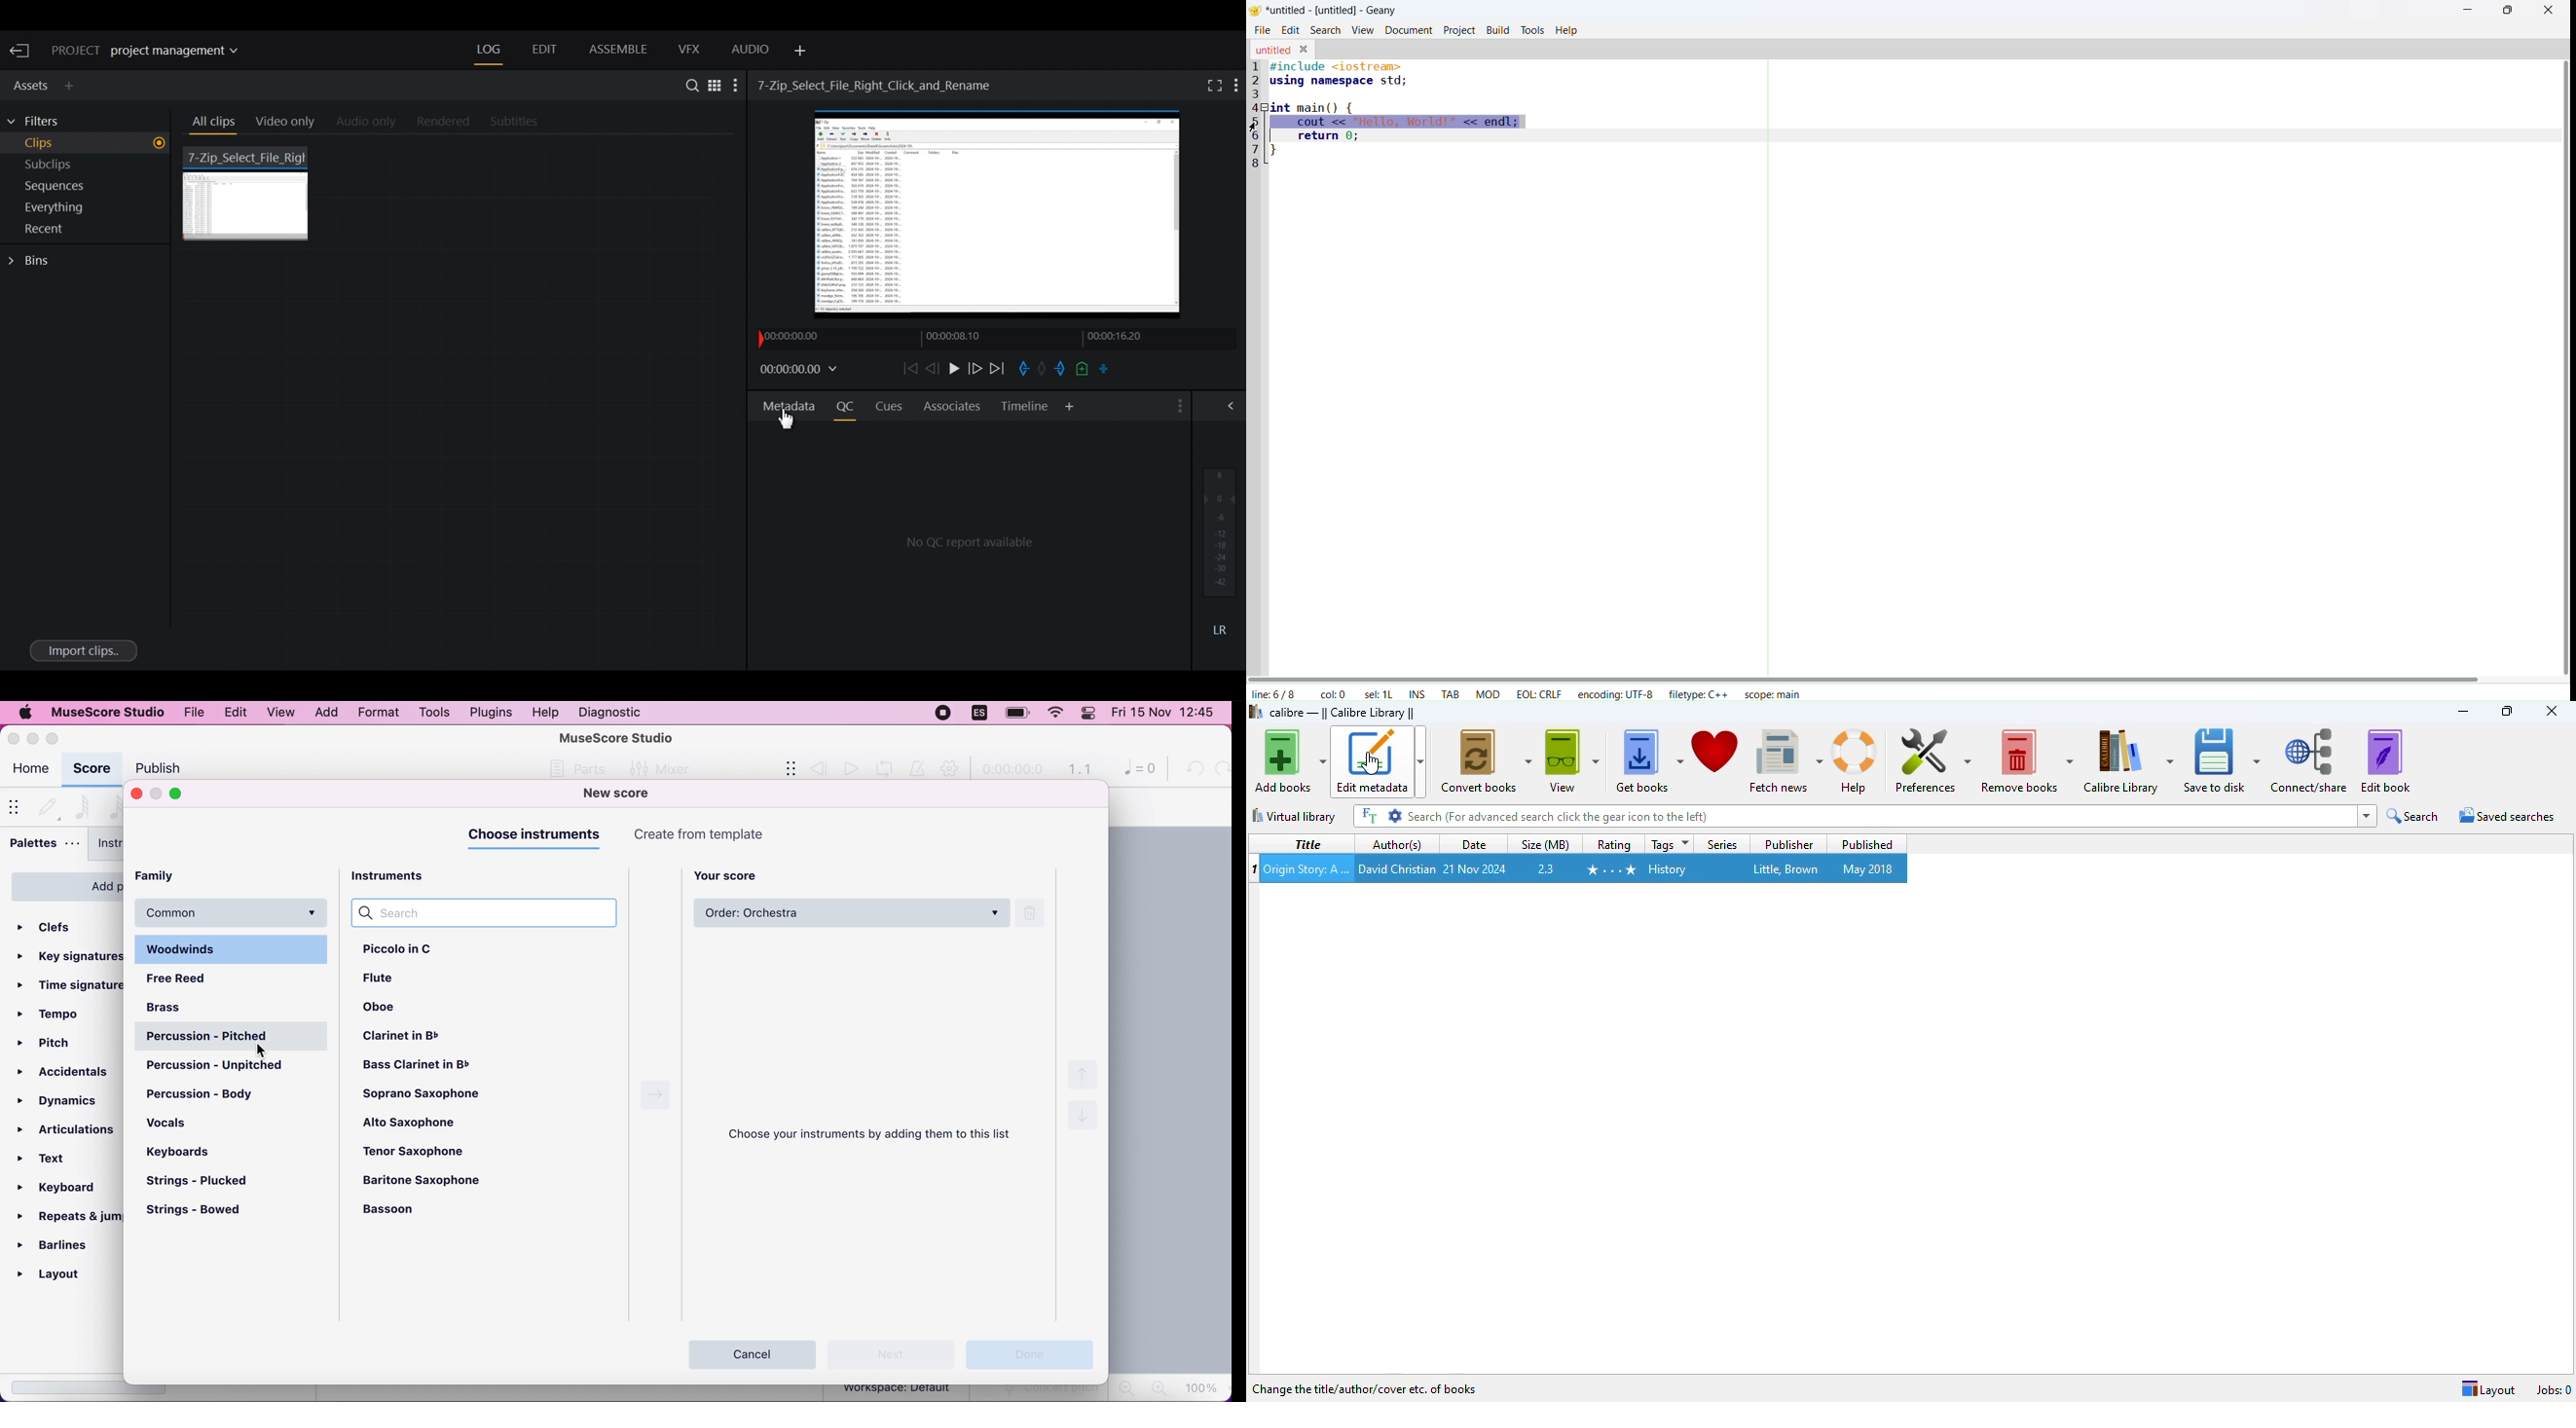 The width and height of the screenshot is (2576, 1428). Describe the element at coordinates (40, 121) in the screenshot. I see `Filters` at that location.